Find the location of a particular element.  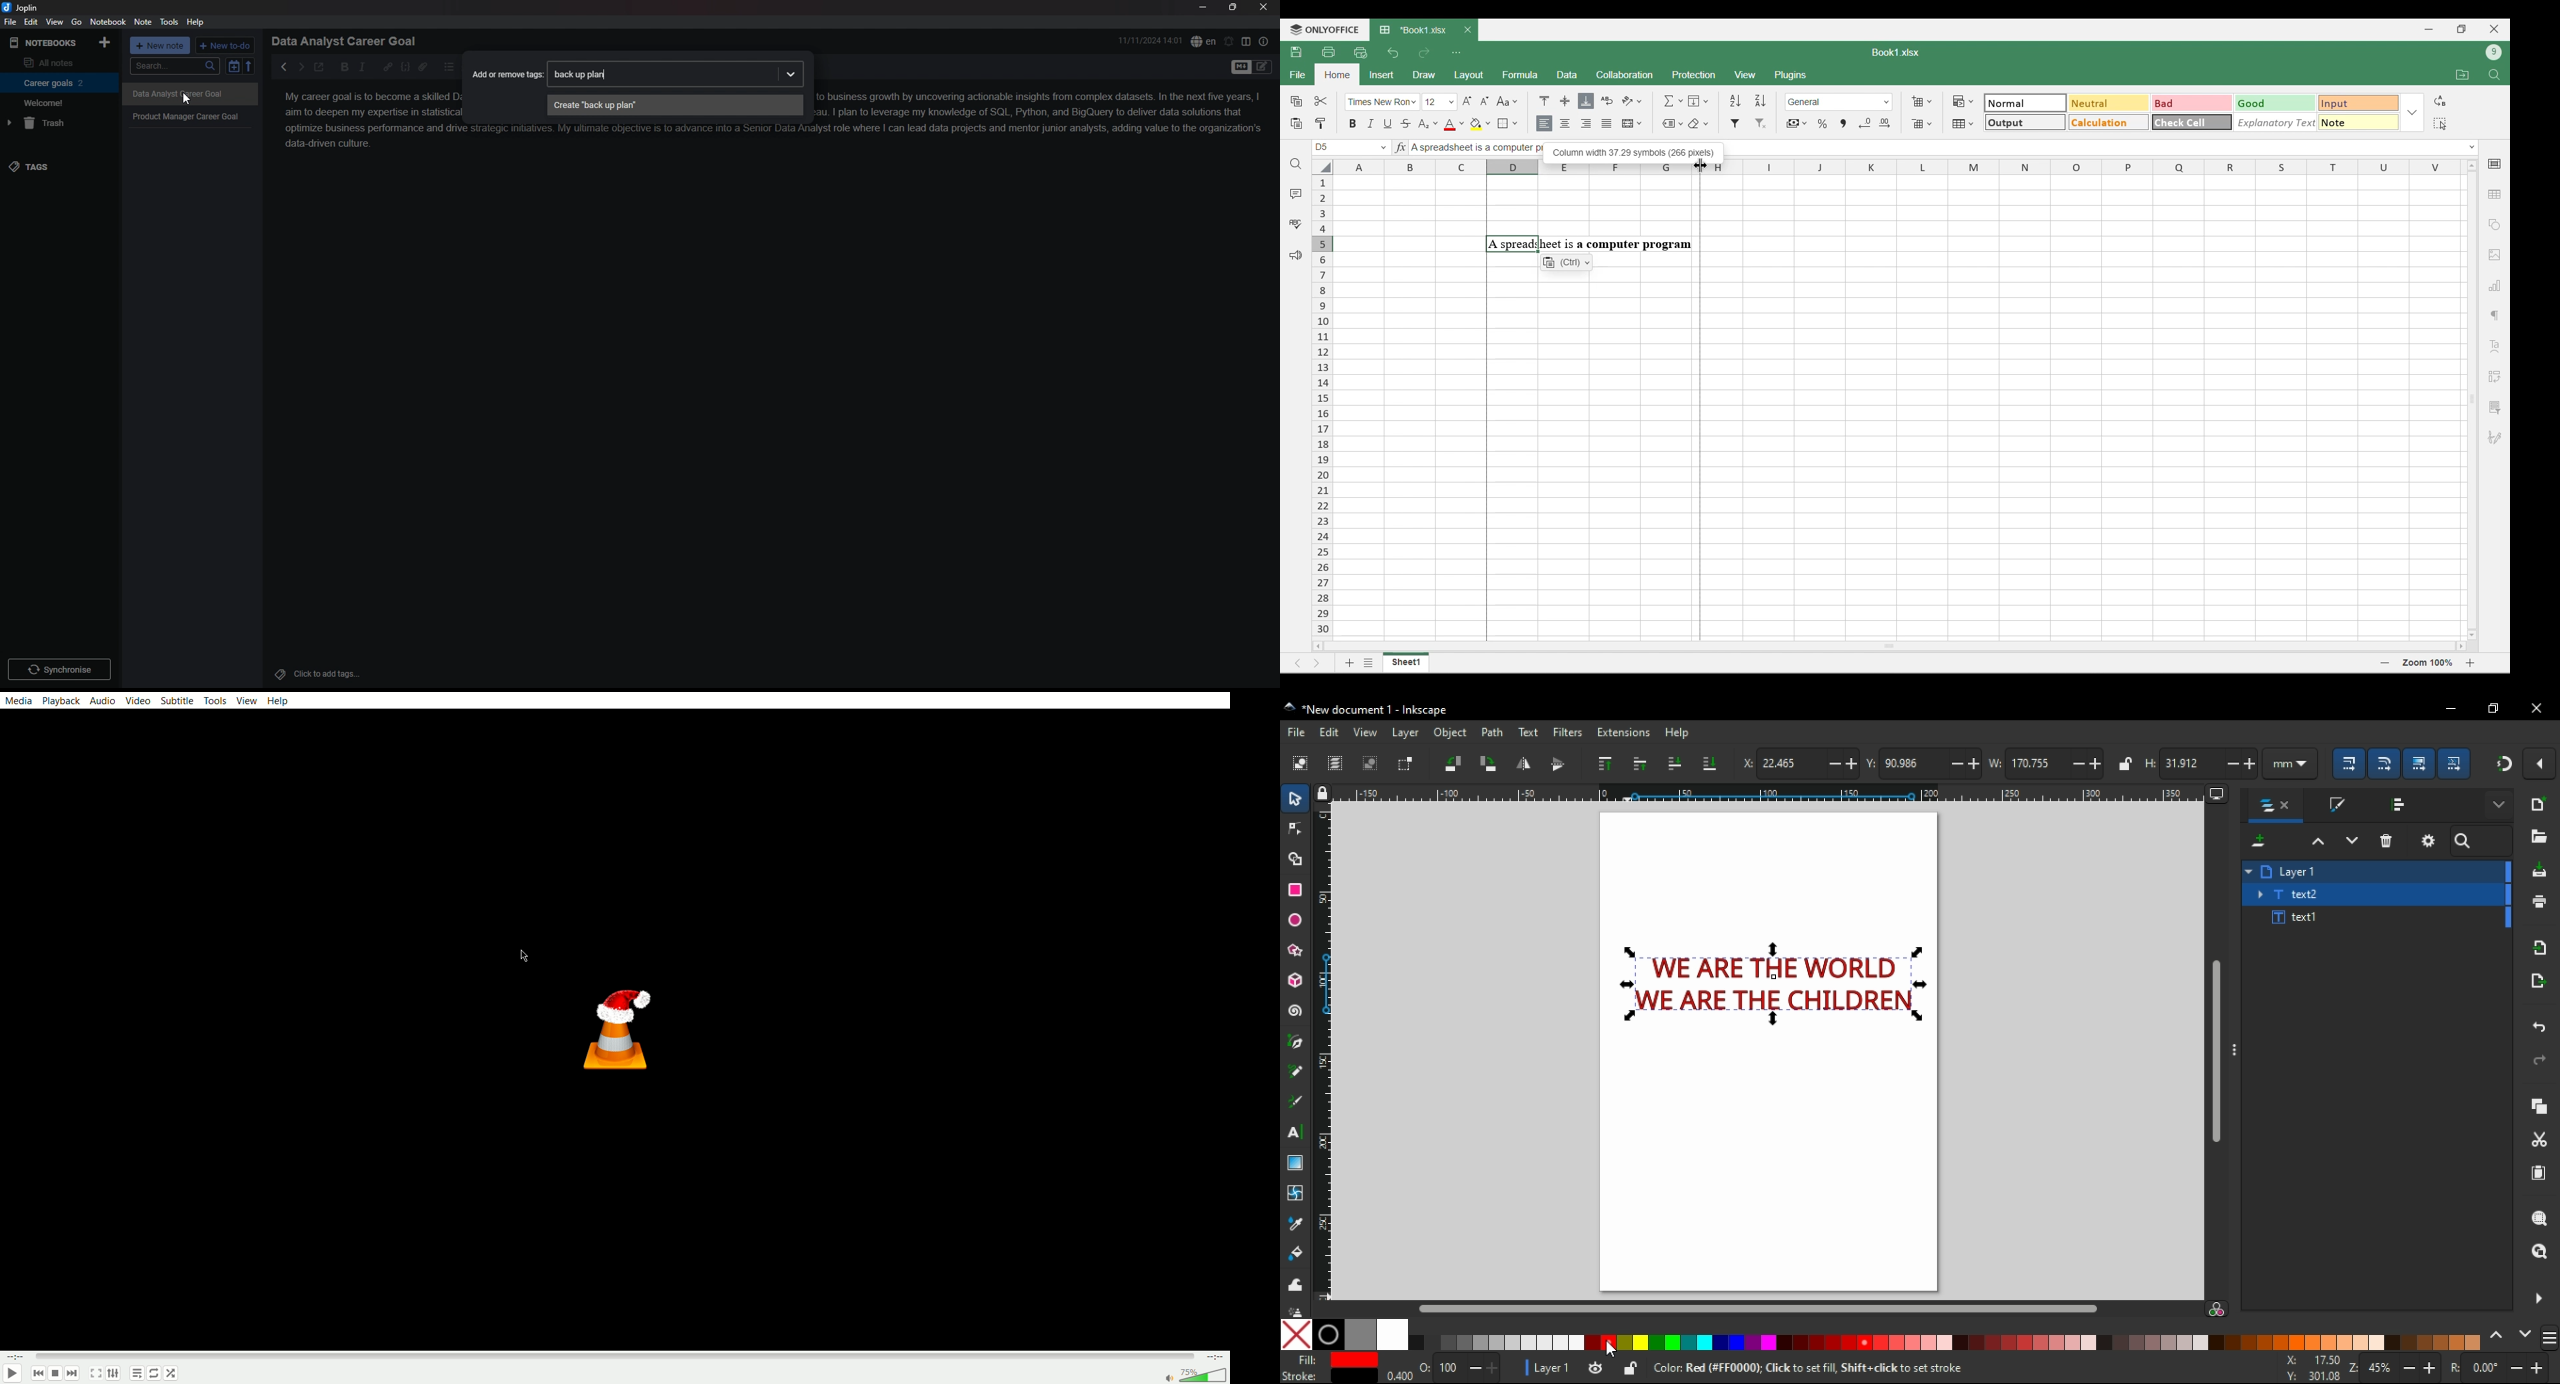

Insert image is located at coordinates (2495, 256).